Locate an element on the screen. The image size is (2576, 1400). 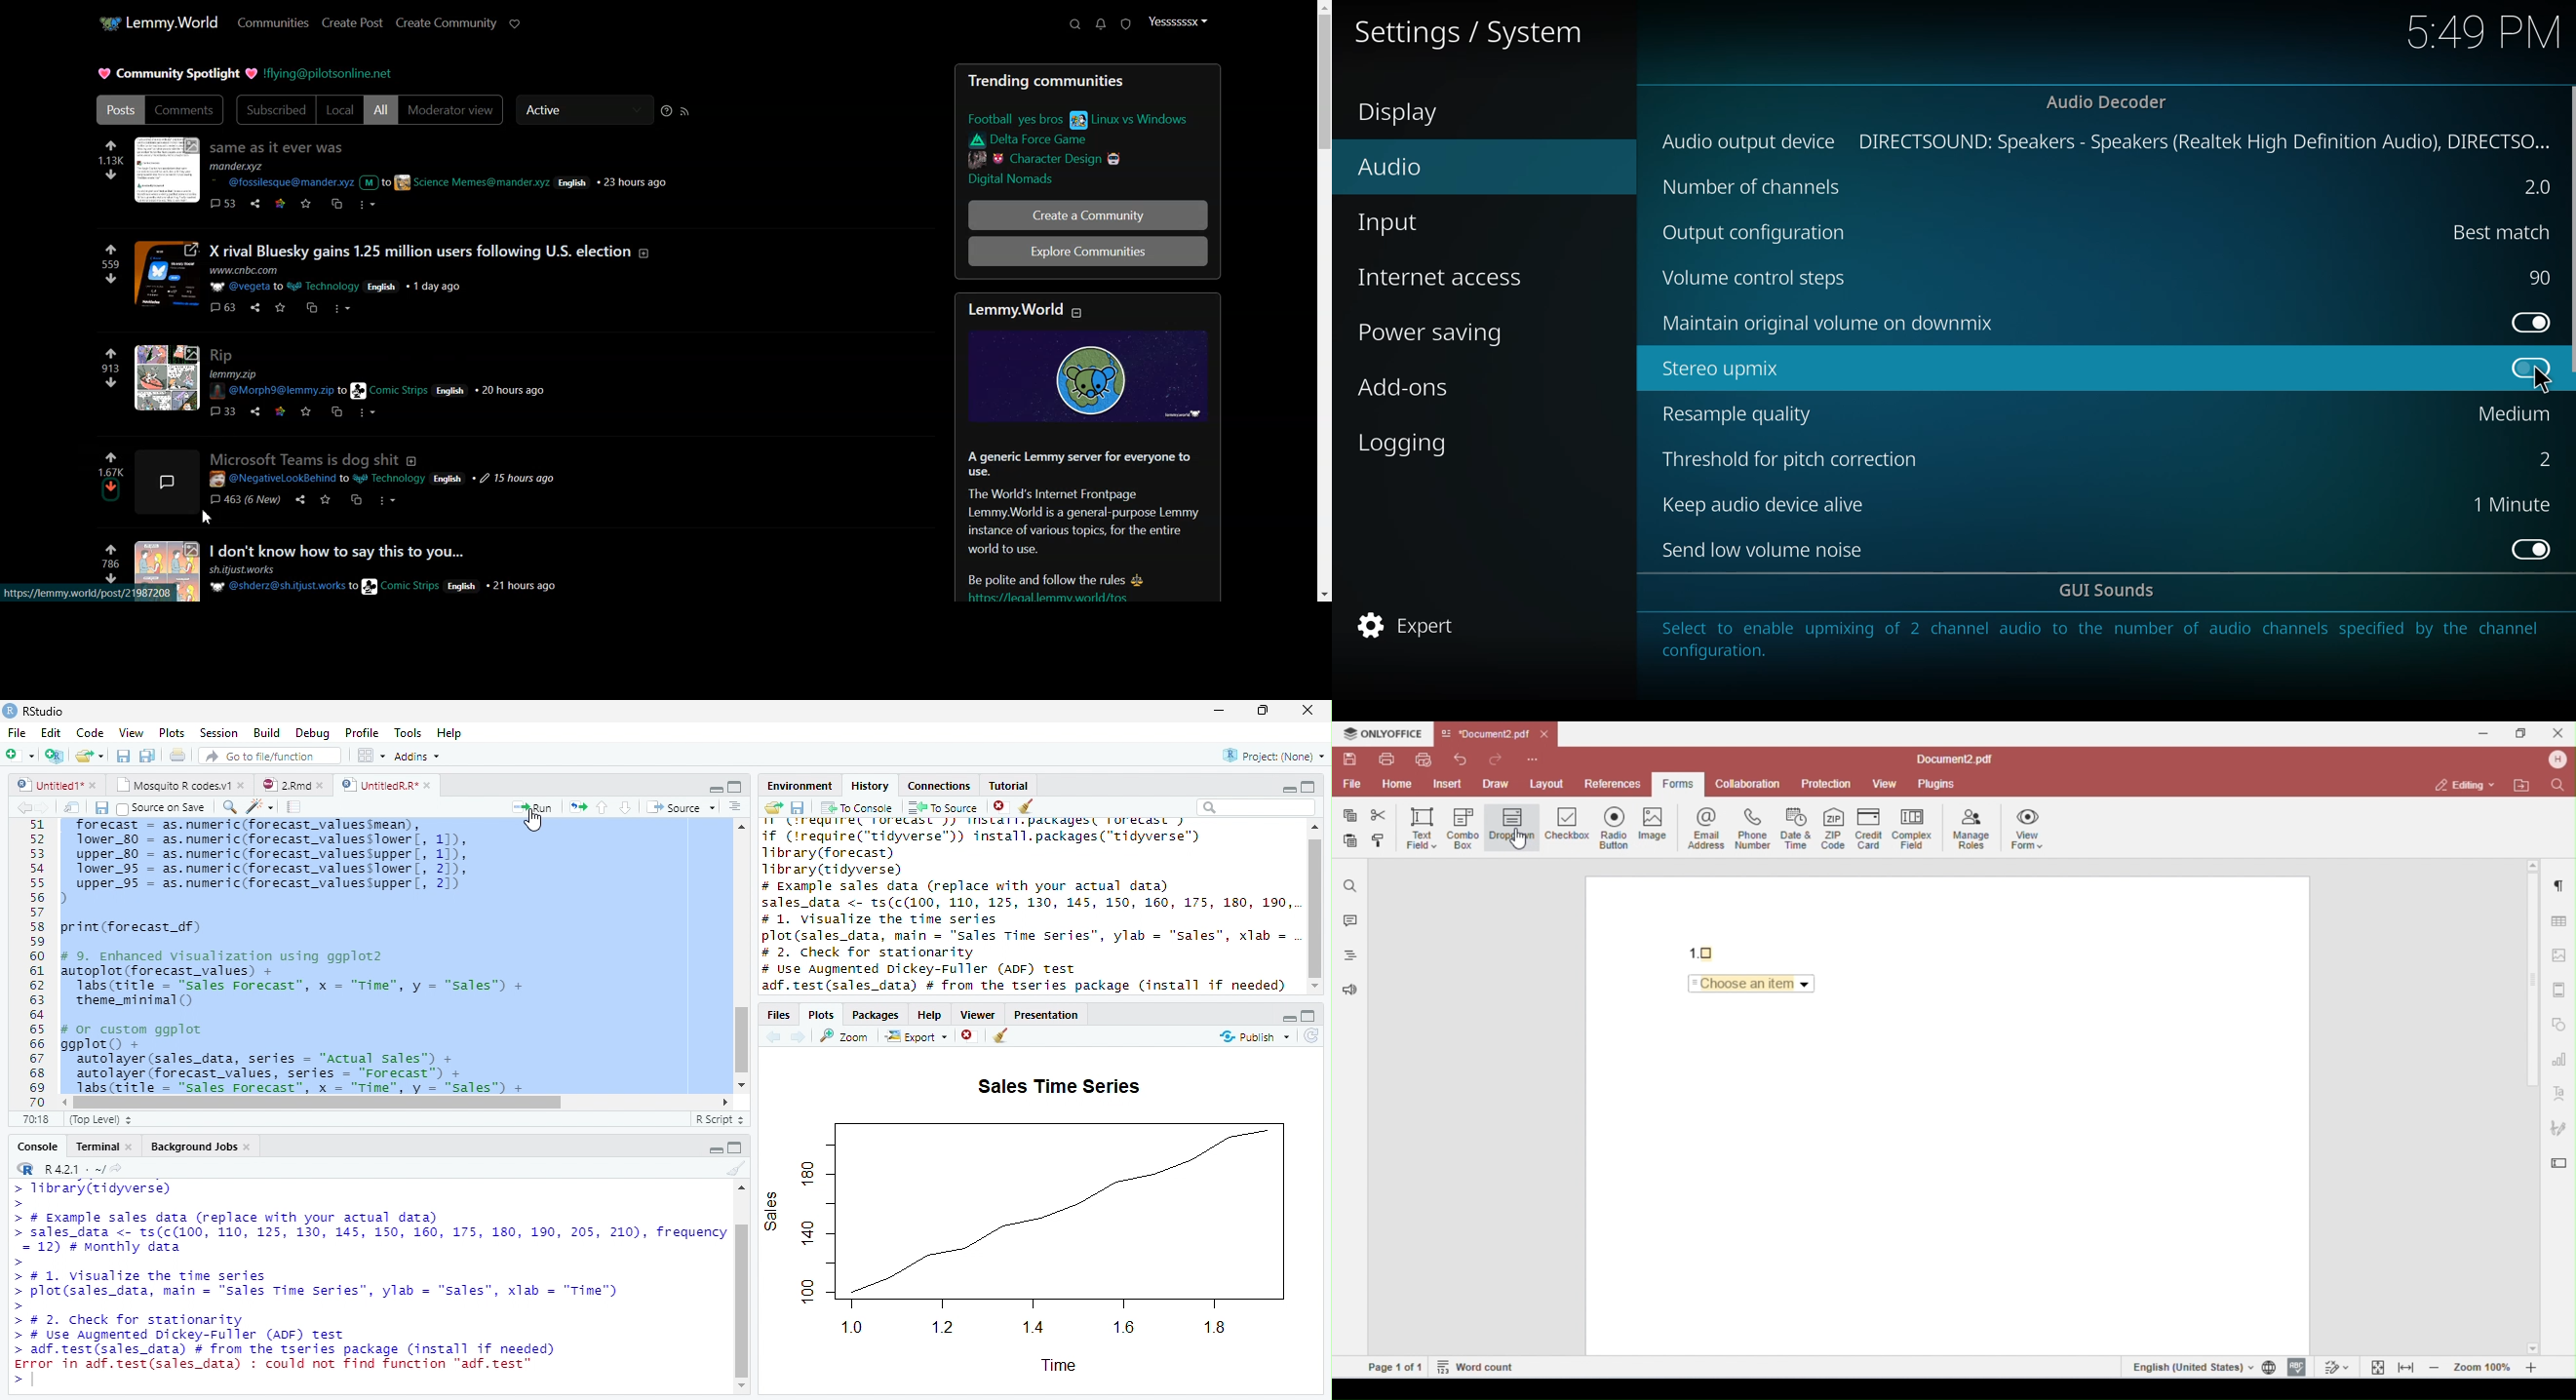
Previous is located at coordinates (773, 1036).